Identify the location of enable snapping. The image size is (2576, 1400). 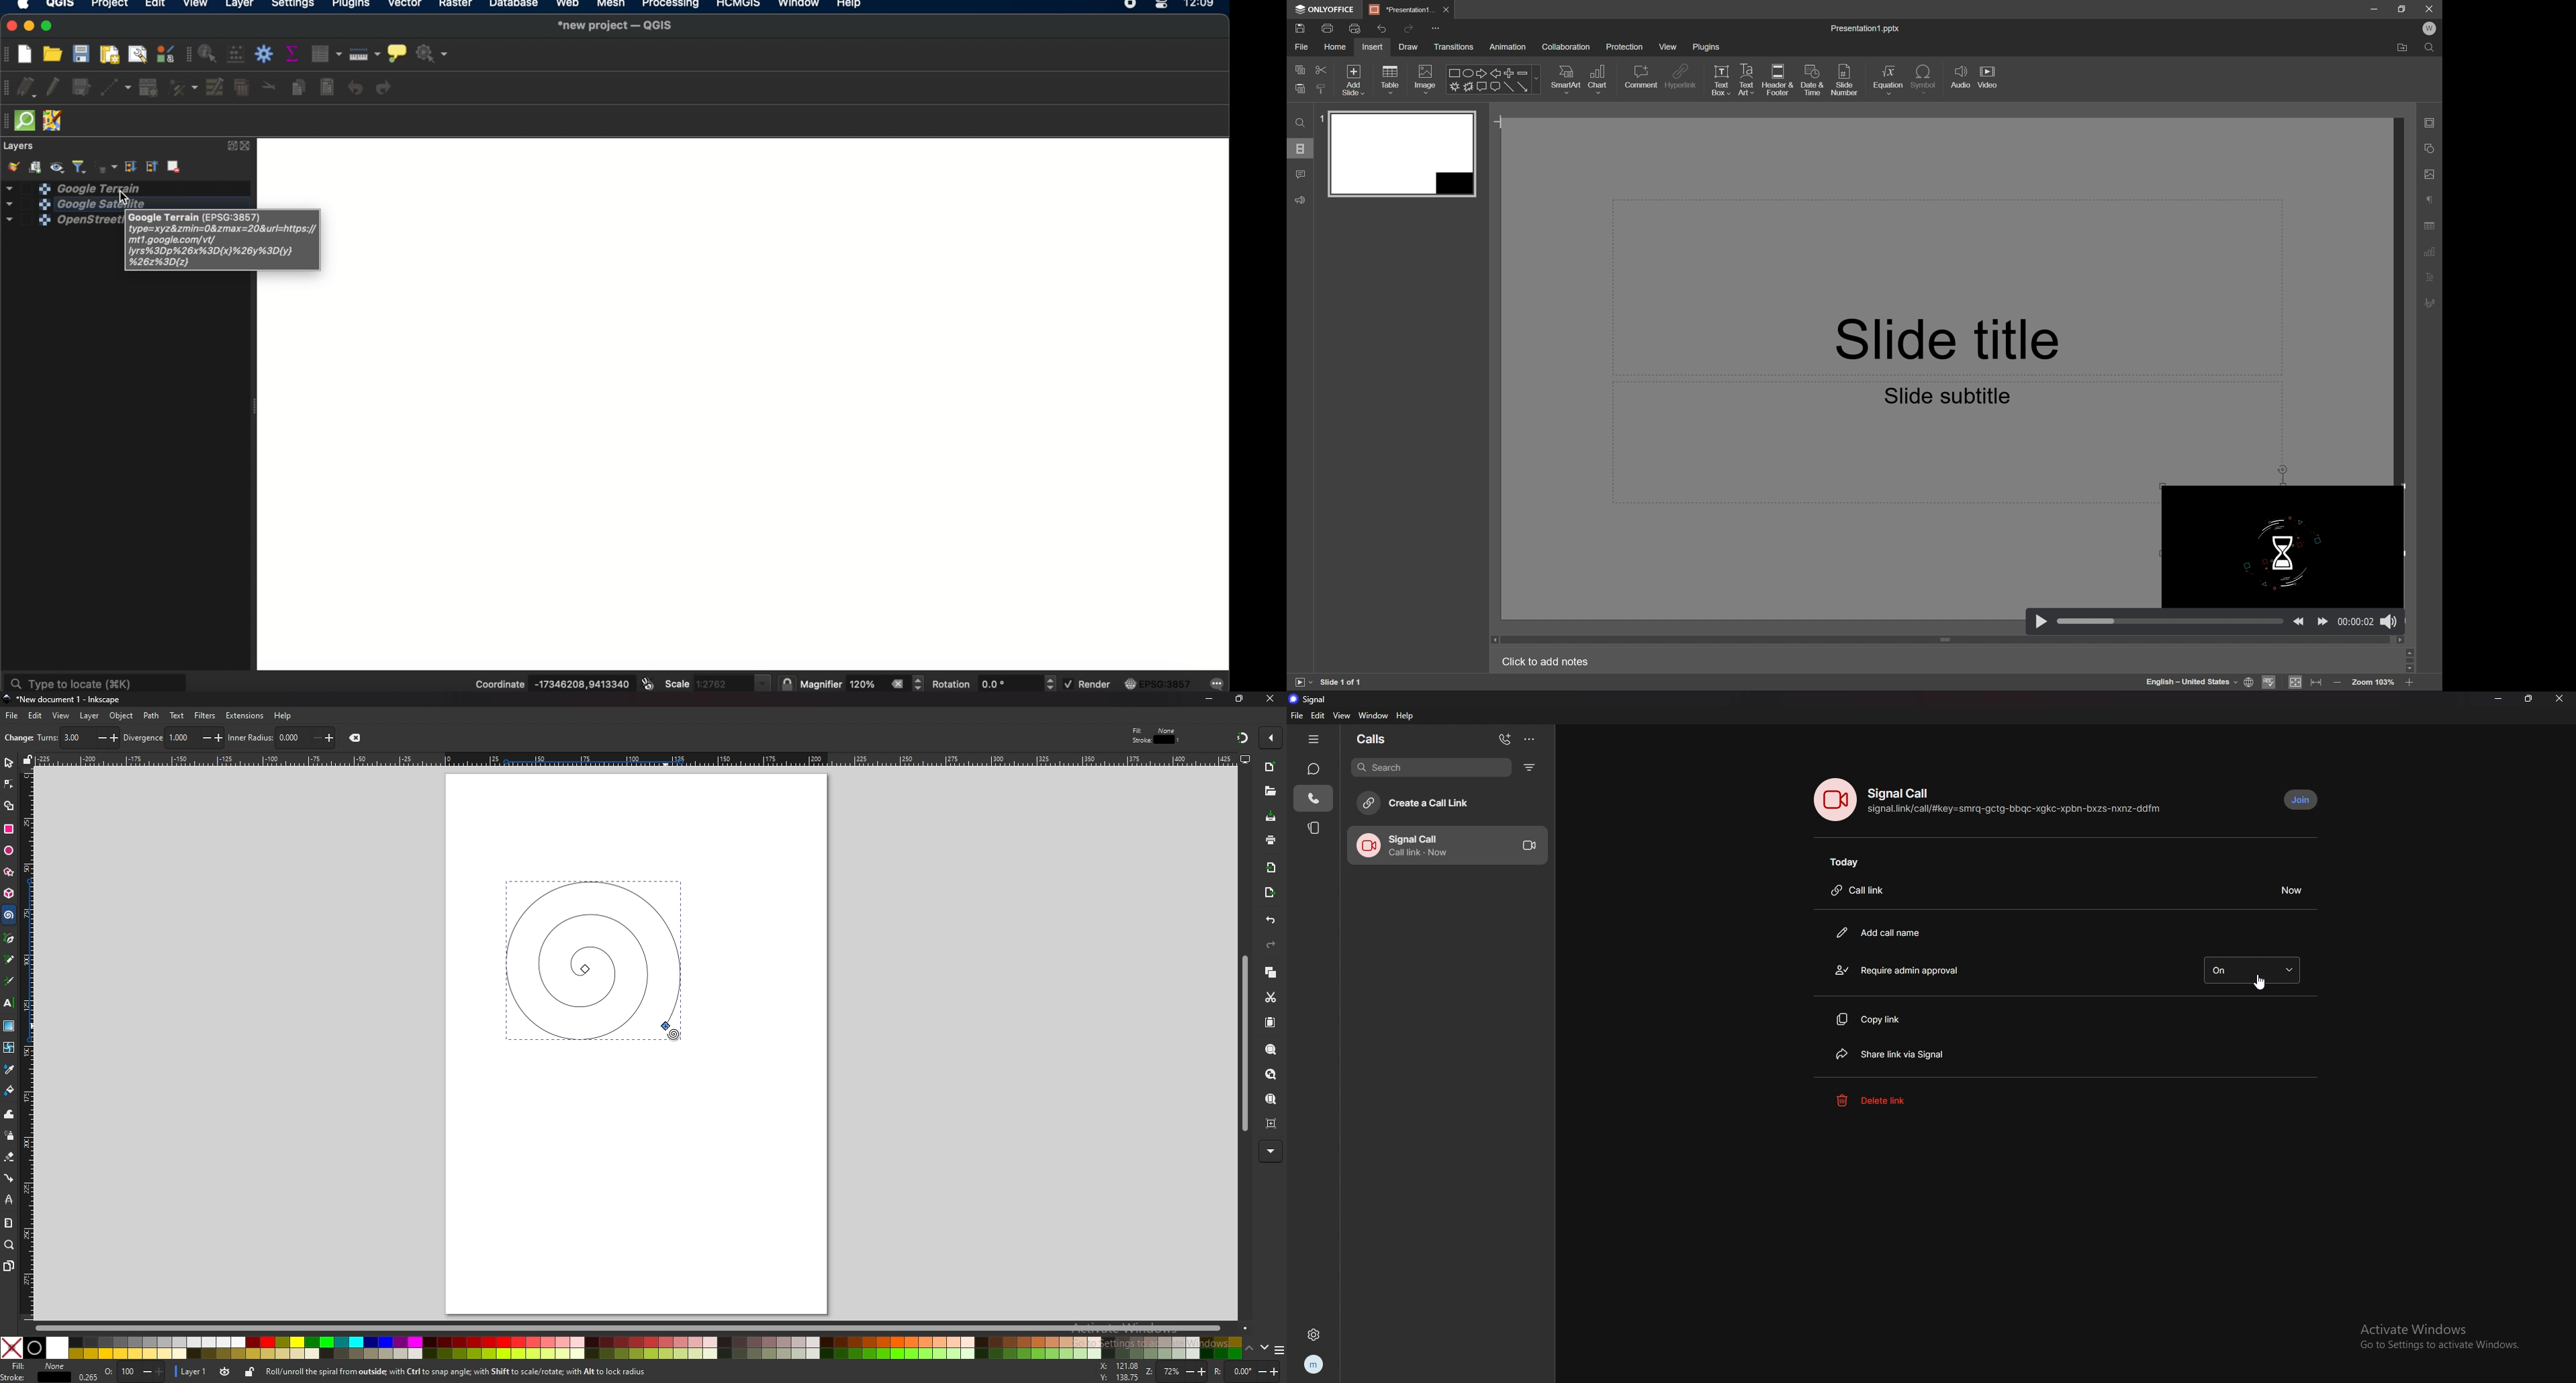
(1269, 736).